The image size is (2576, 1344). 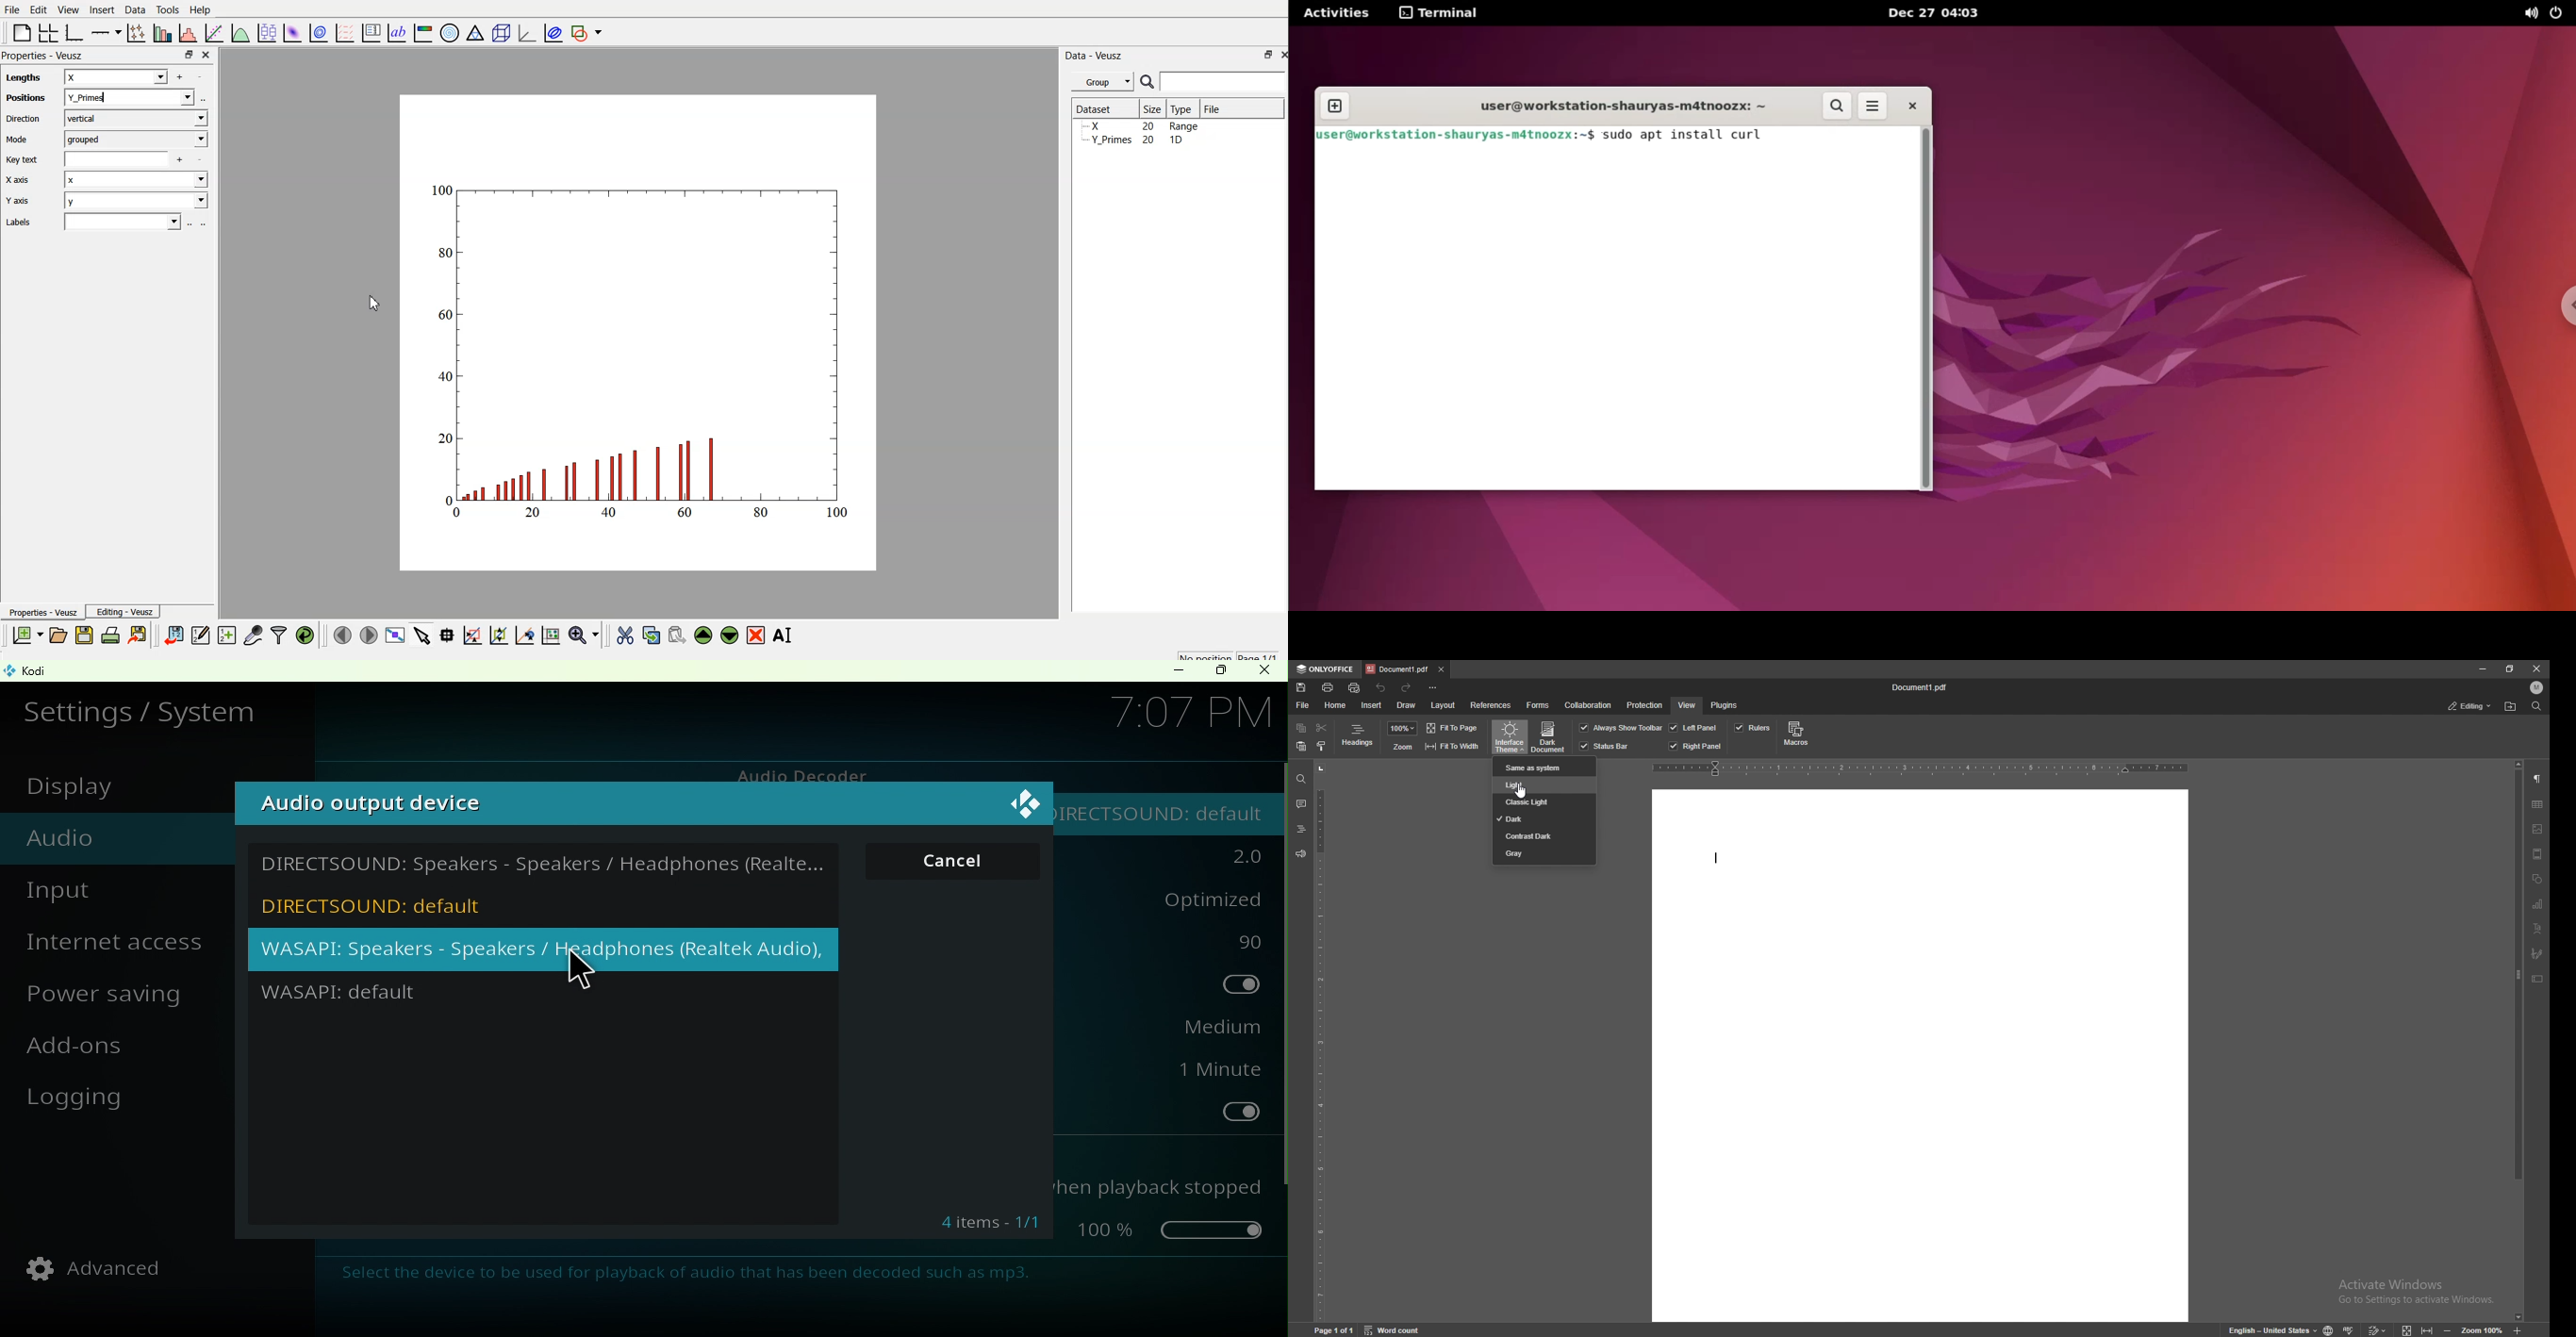 What do you see at coordinates (373, 306) in the screenshot?
I see `cursor` at bounding box center [373, 306].